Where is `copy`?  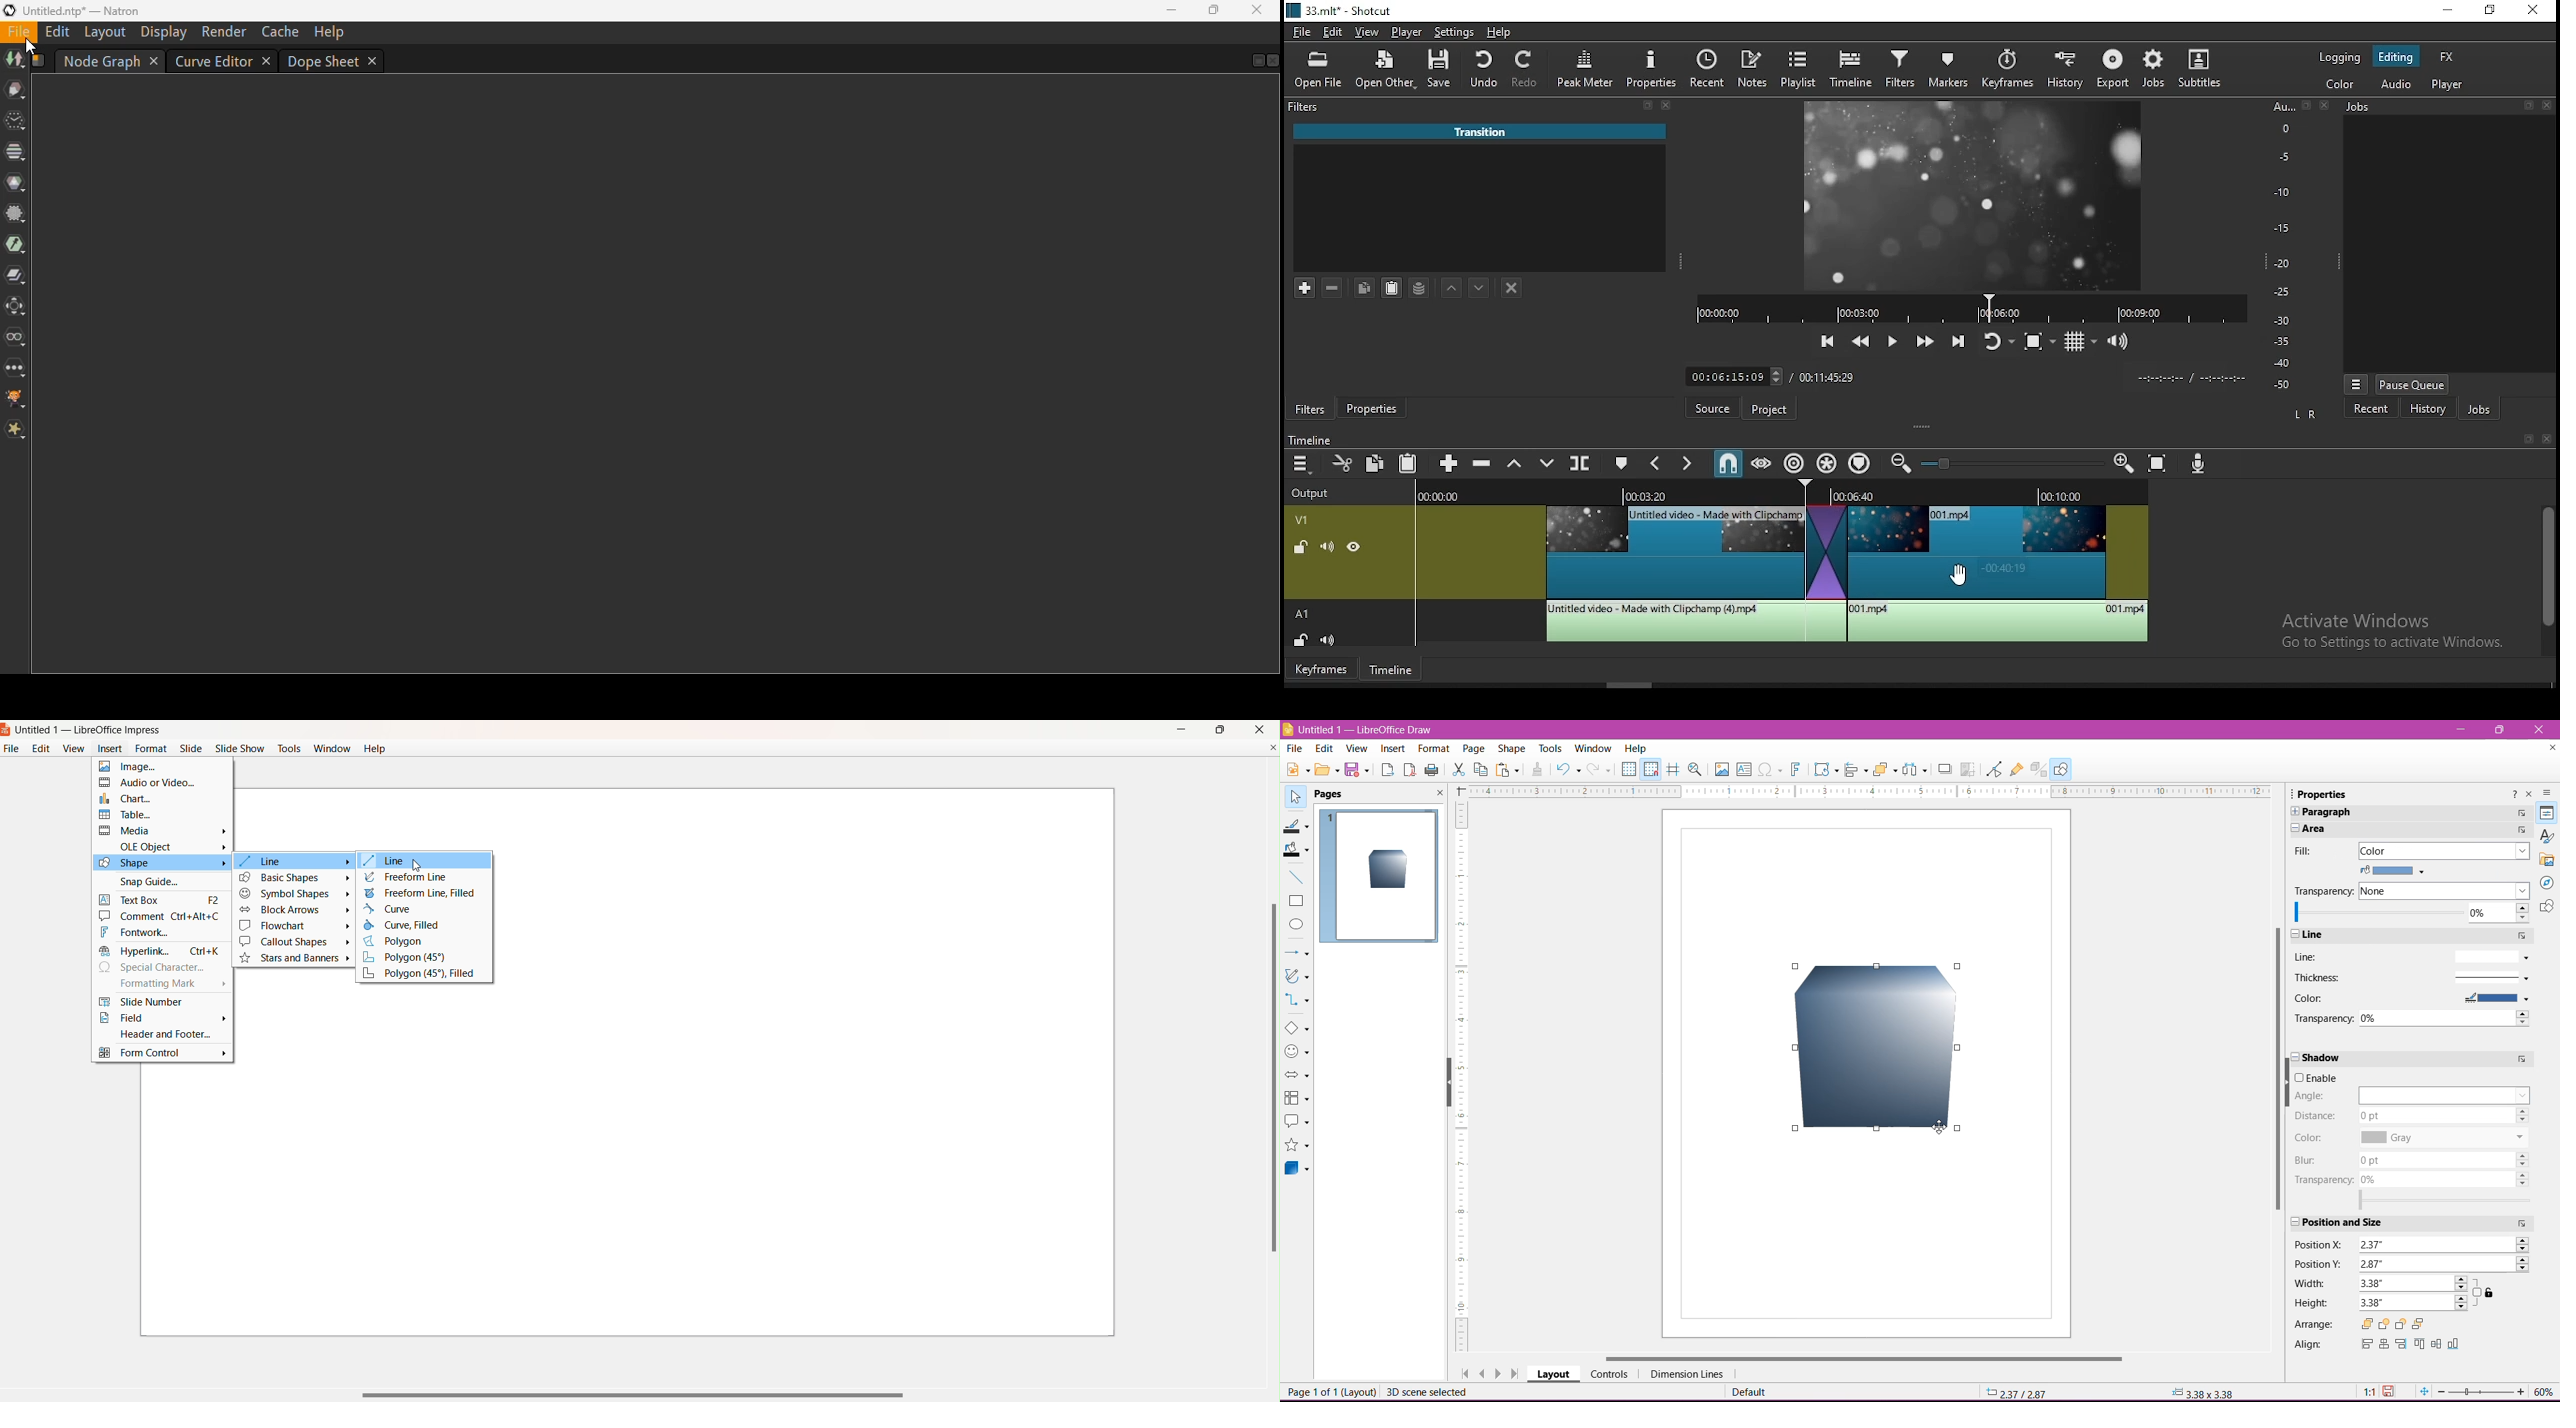
copy is located at coordinates (1379, 463).